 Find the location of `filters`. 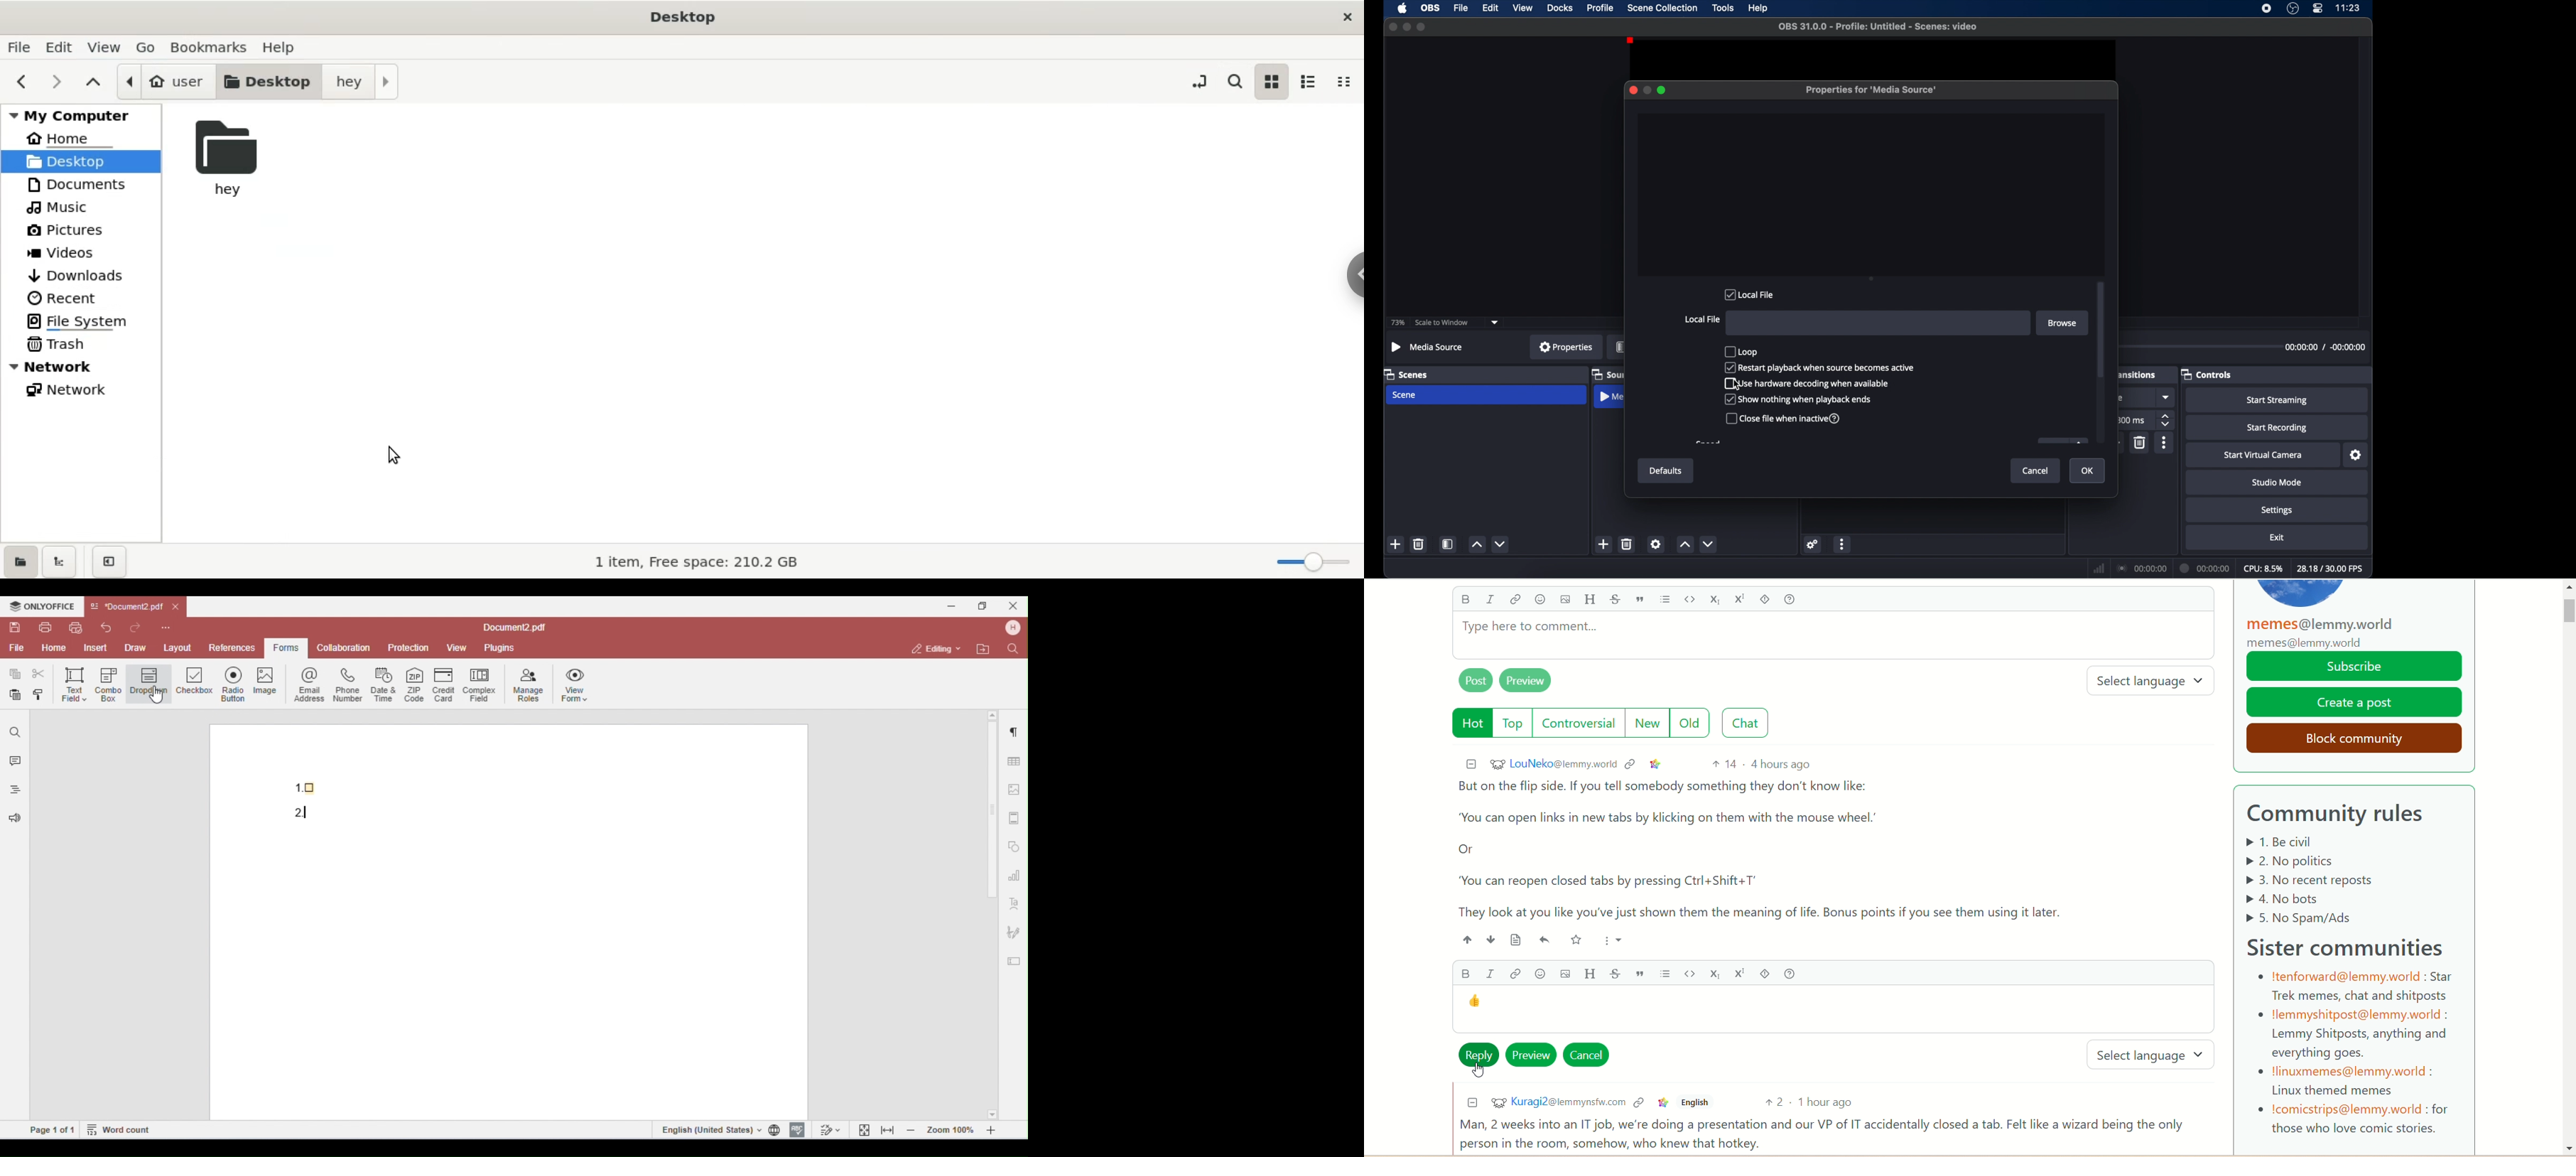

filters is located at coordinates (1620, 347).